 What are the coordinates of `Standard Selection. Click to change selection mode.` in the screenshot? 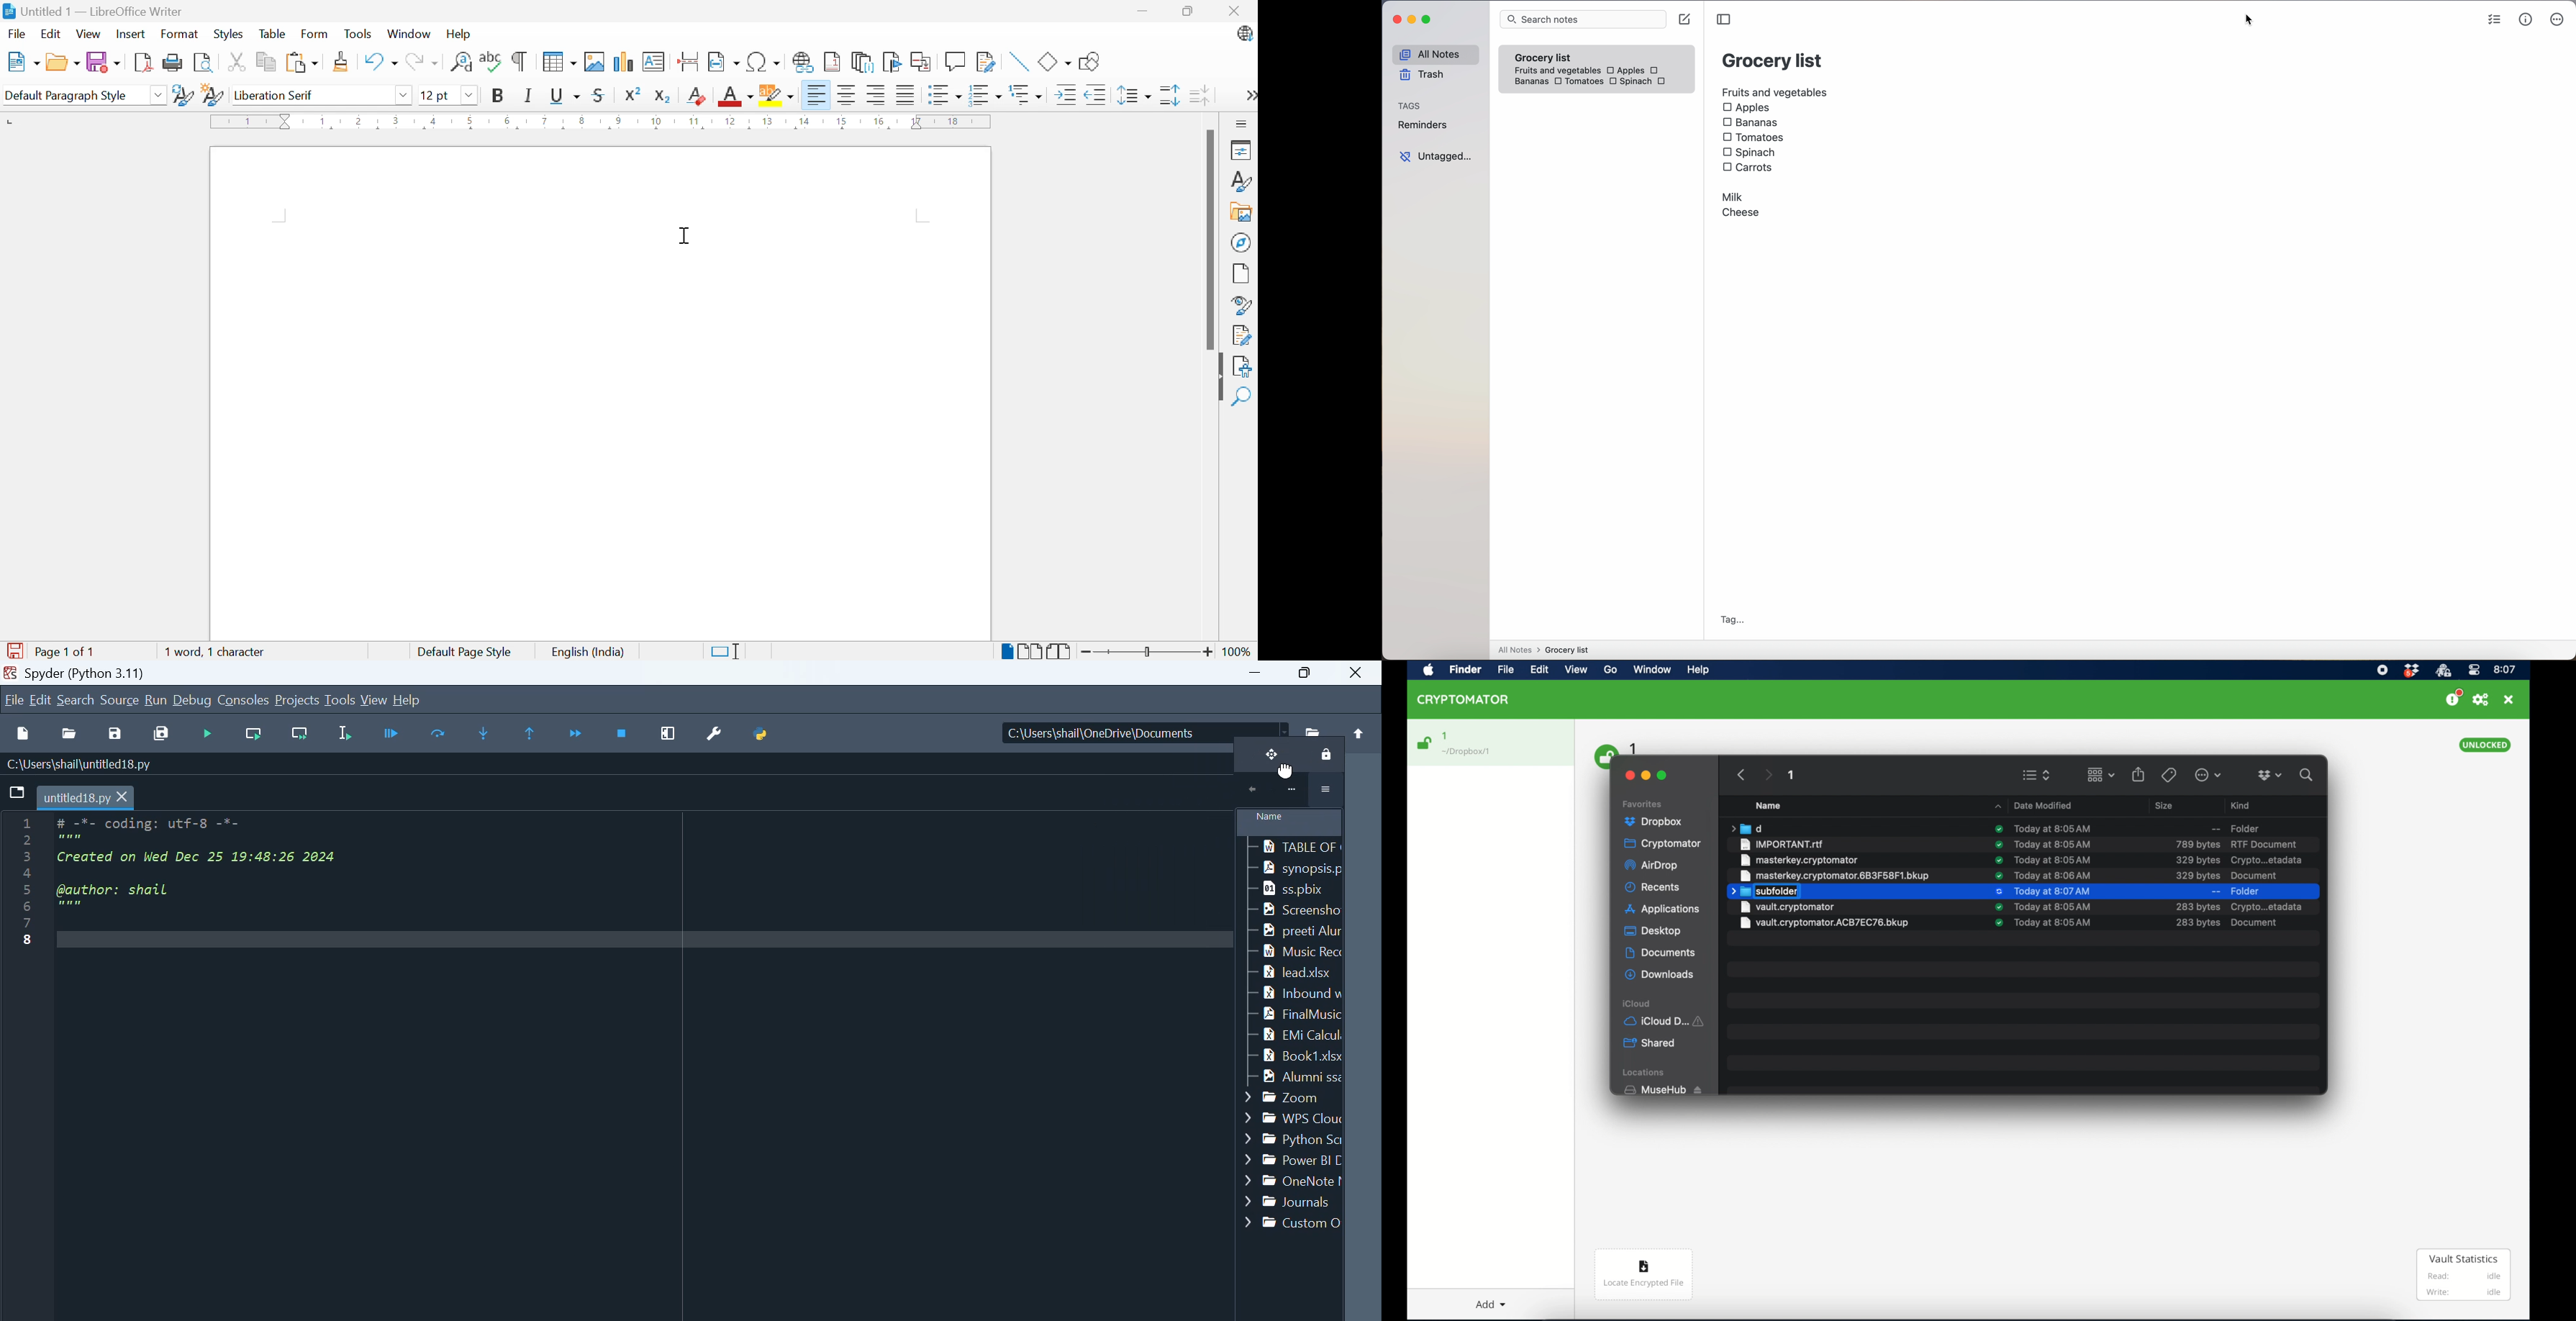 It's located at (728, 651).